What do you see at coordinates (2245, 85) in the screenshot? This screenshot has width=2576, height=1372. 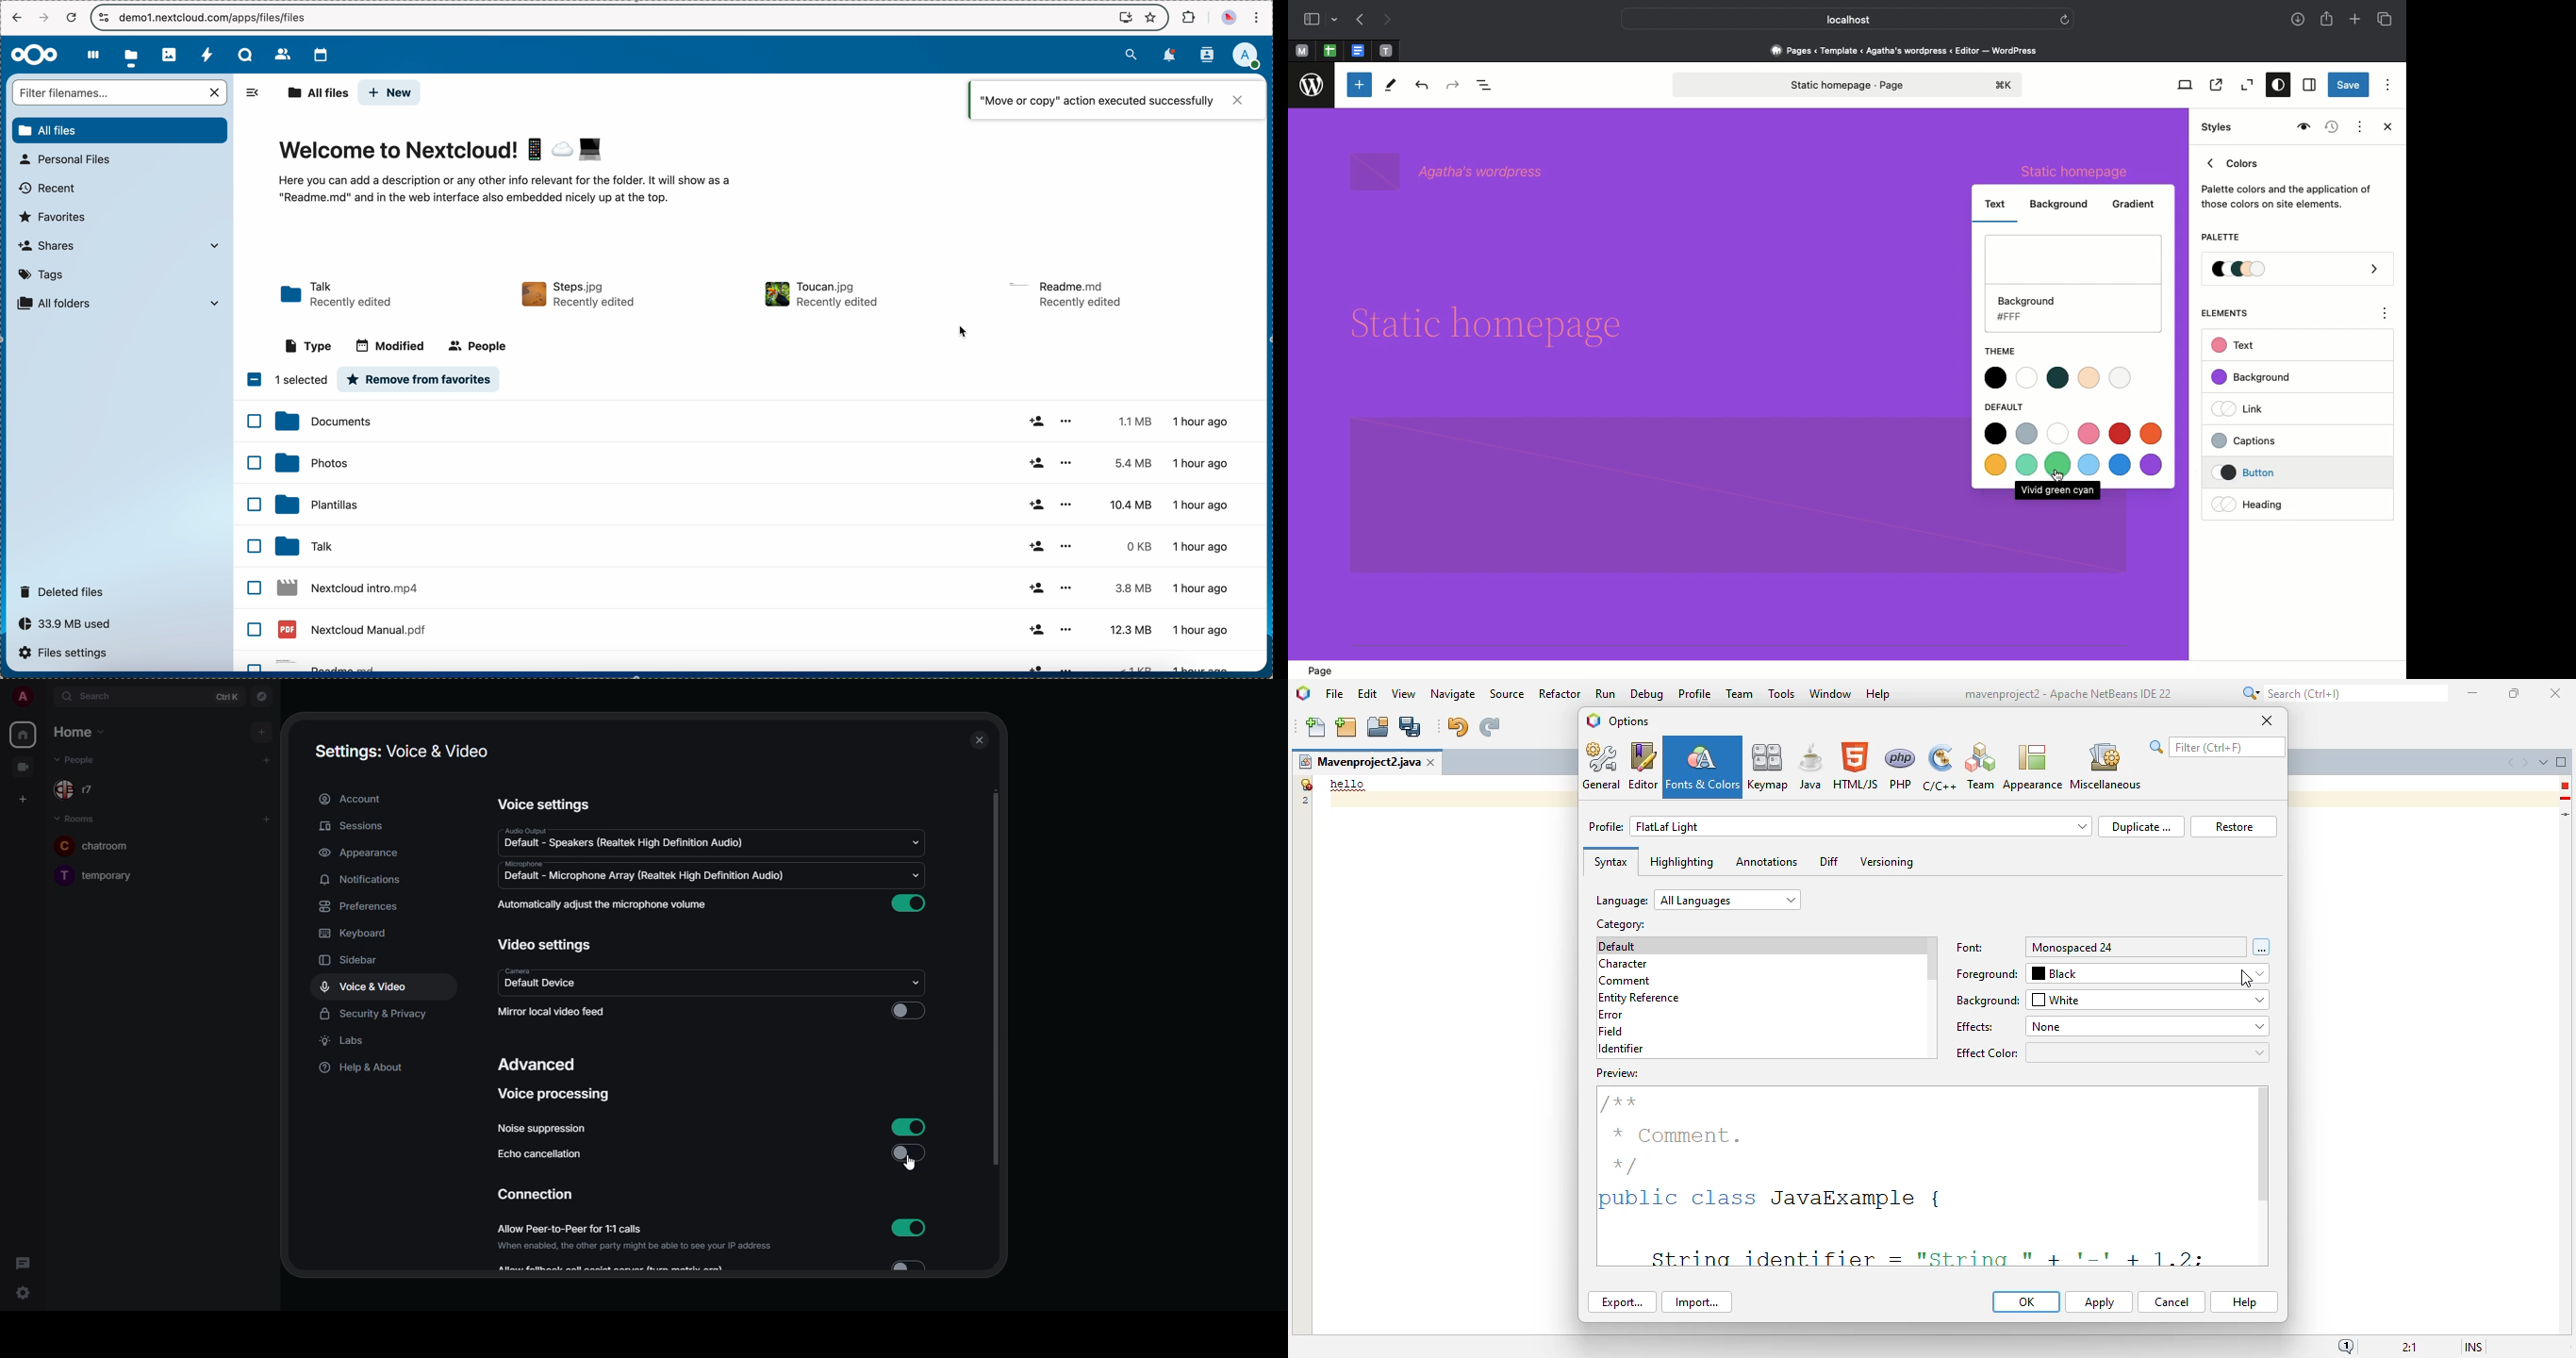 I see `Zoom out` at bounding box center [2245, 85].